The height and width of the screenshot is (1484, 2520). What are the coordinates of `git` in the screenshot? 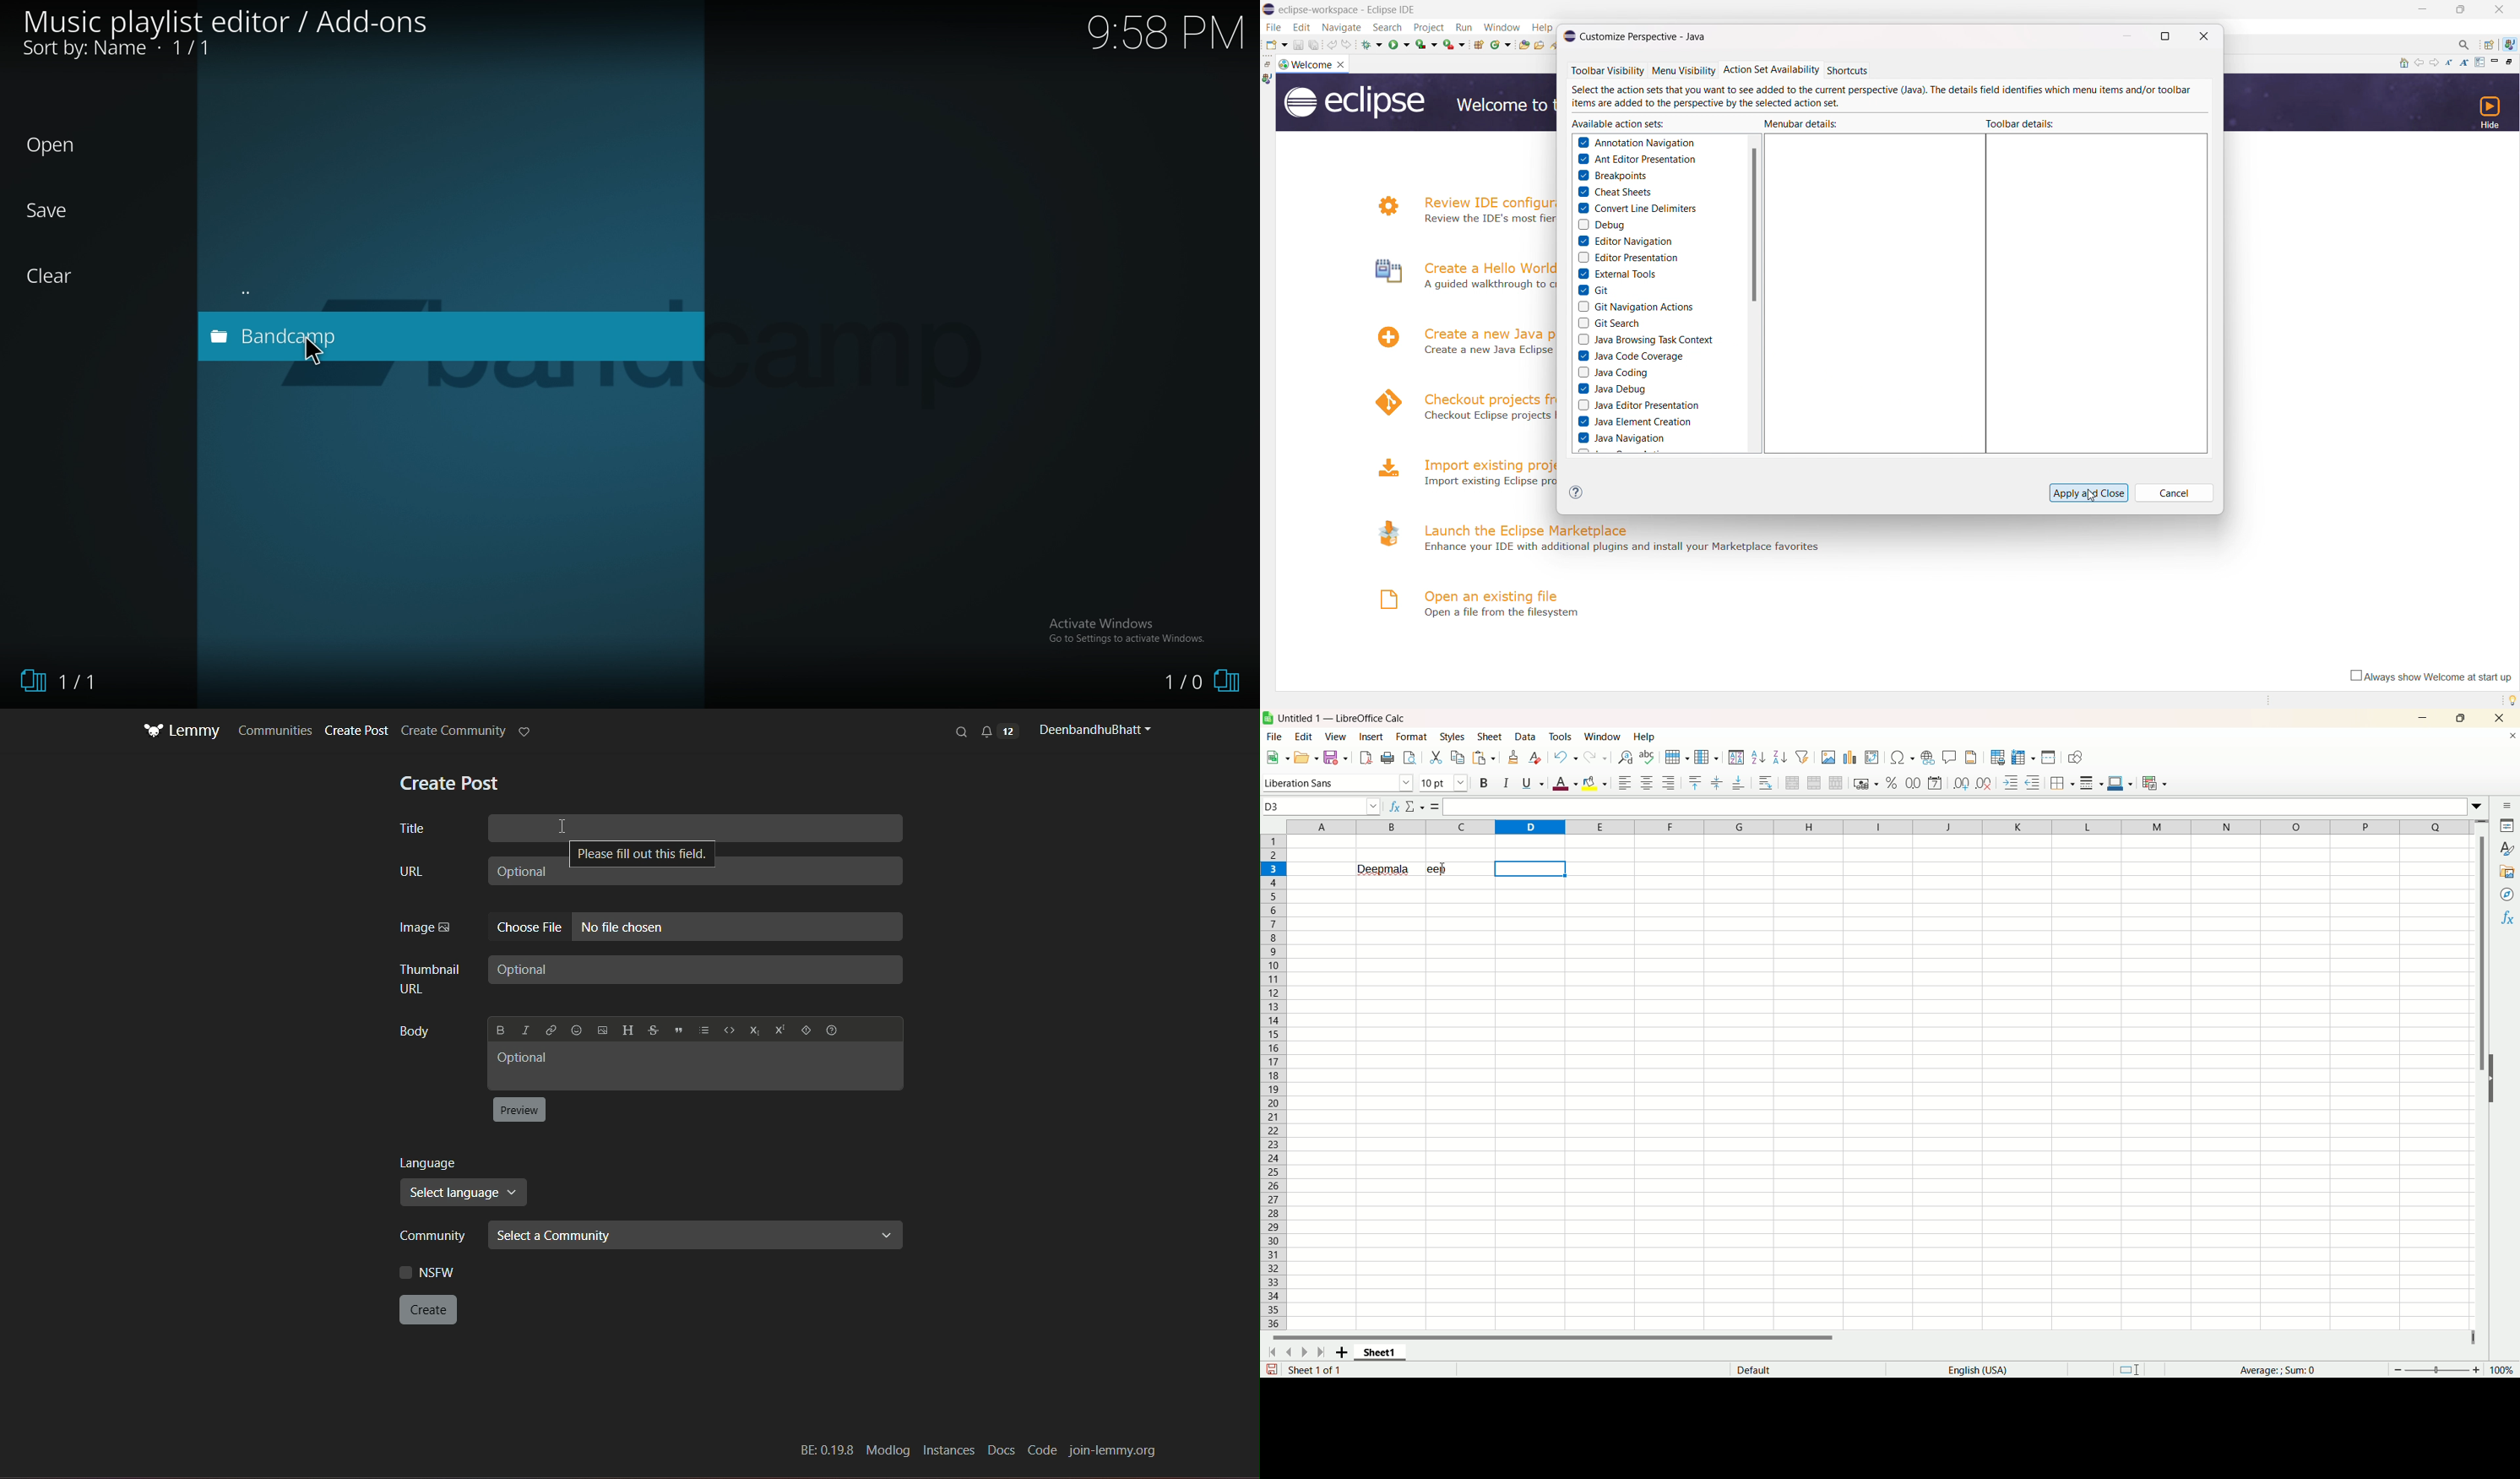 It's located at (1593, 289).